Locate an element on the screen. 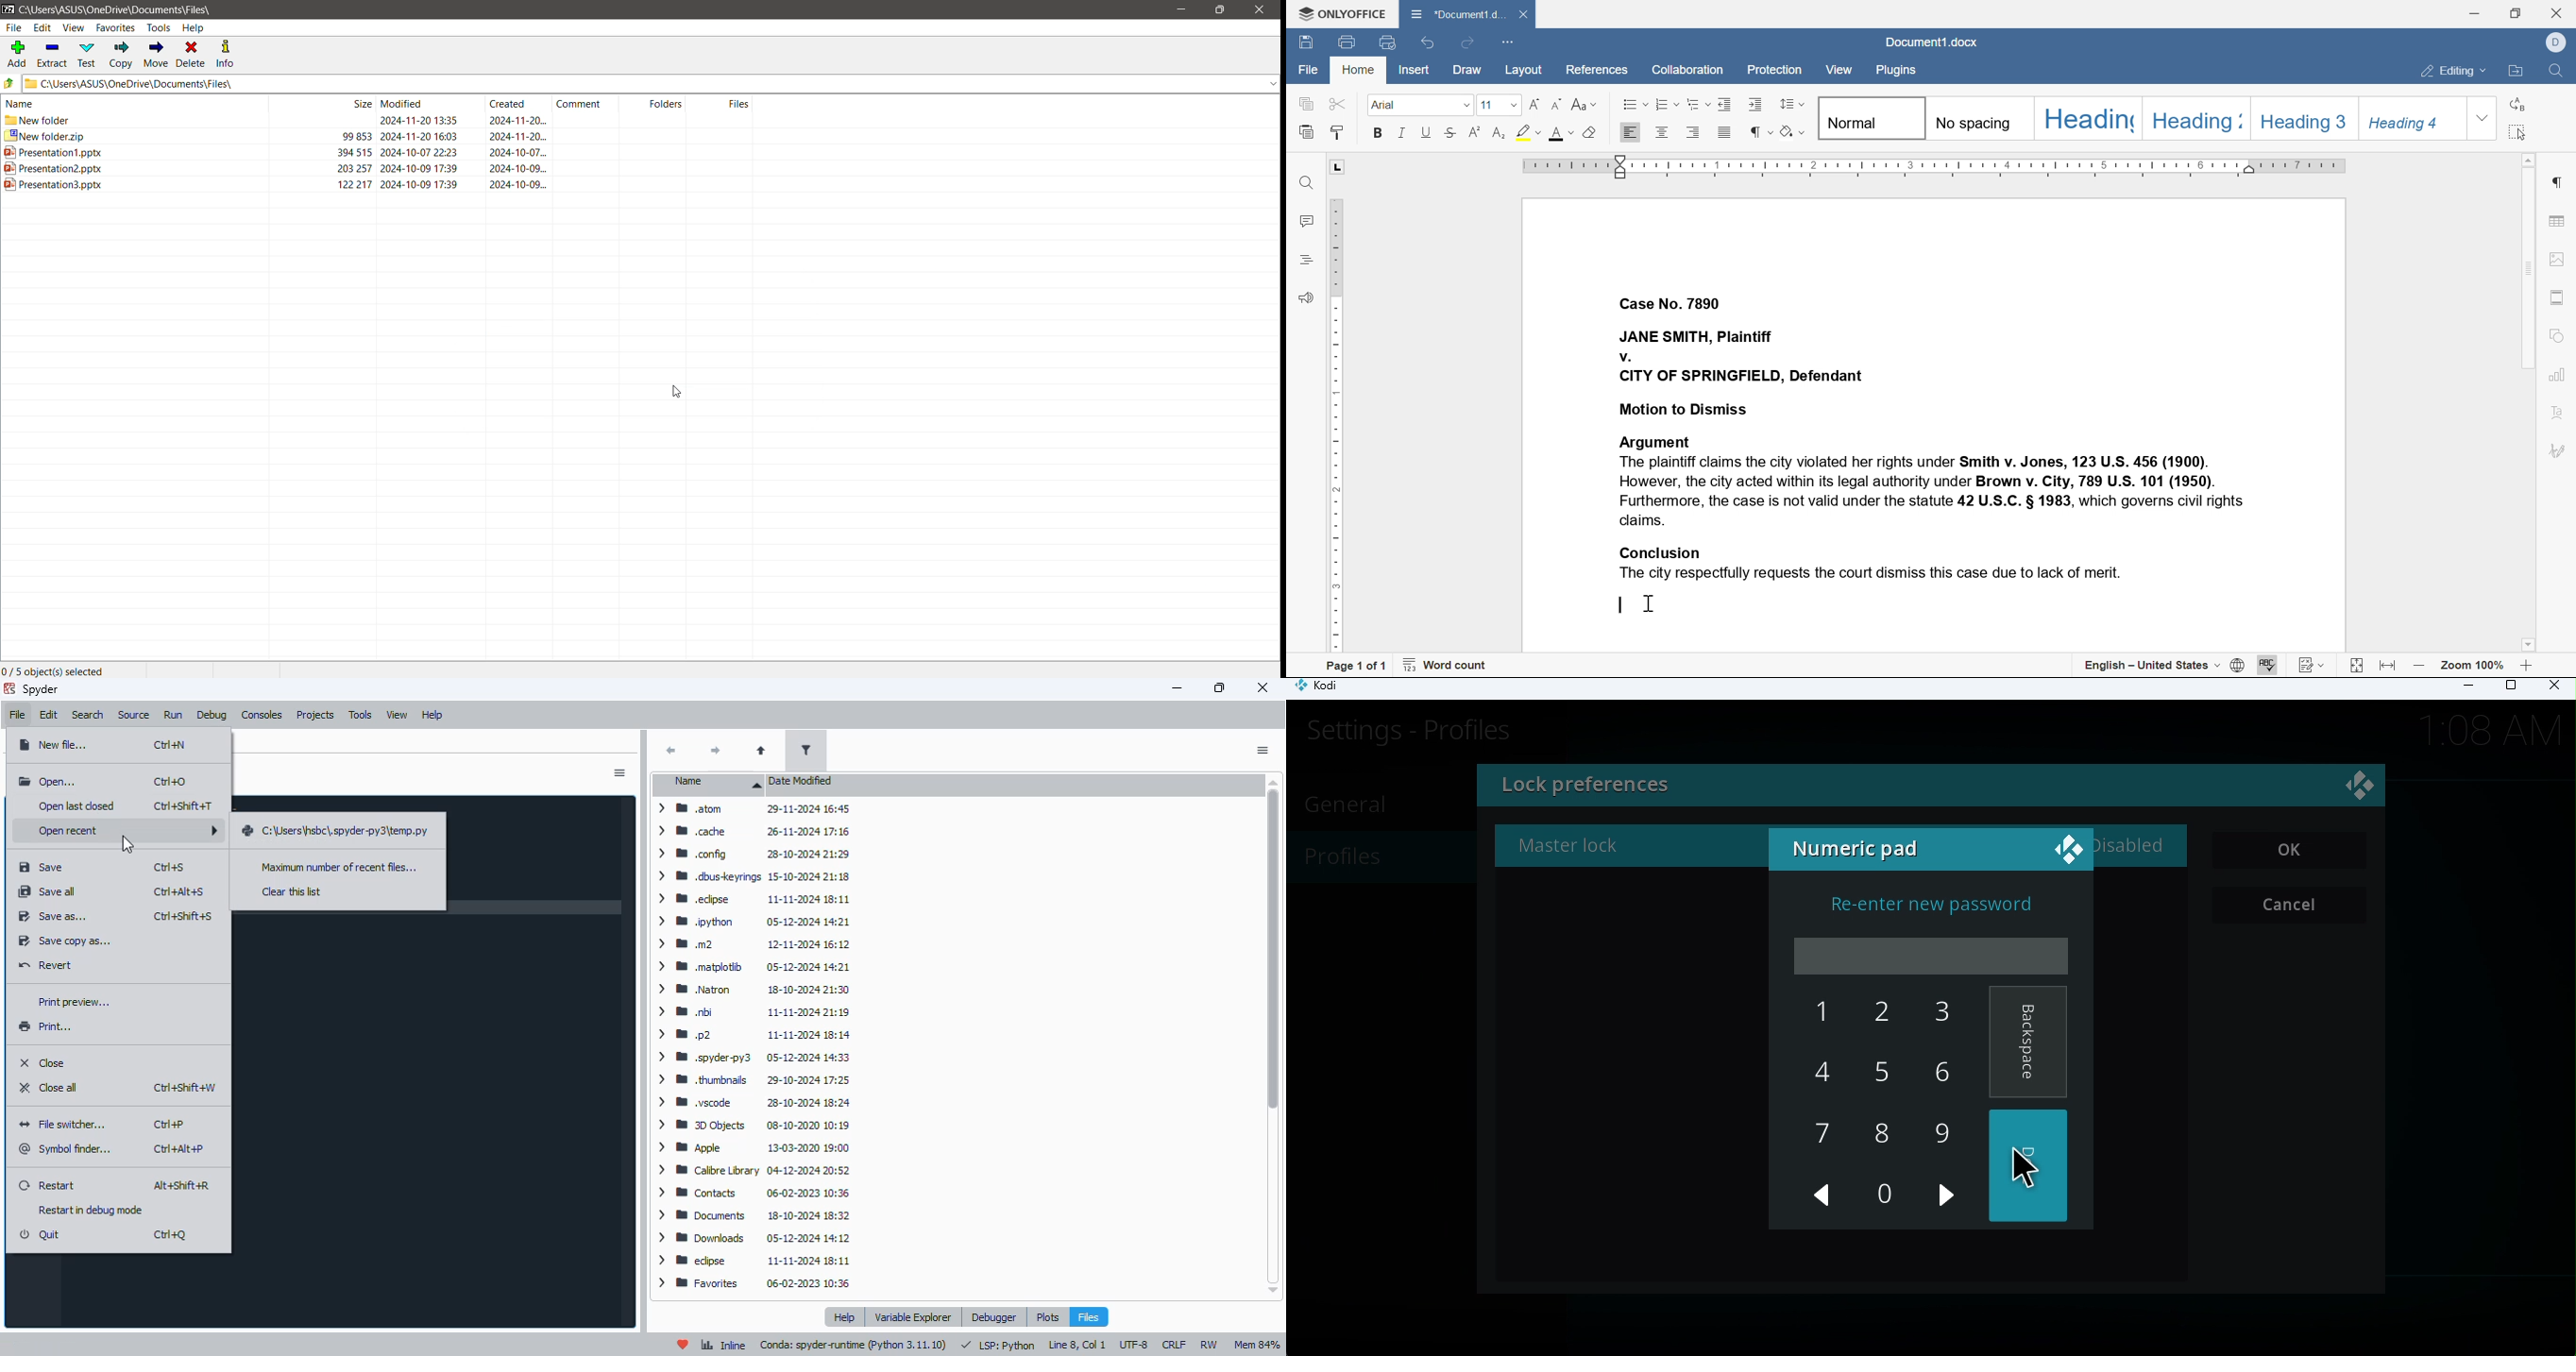 The height and width of the screenshot is (1372, 2576). save all is located at coordinates (48, 892).